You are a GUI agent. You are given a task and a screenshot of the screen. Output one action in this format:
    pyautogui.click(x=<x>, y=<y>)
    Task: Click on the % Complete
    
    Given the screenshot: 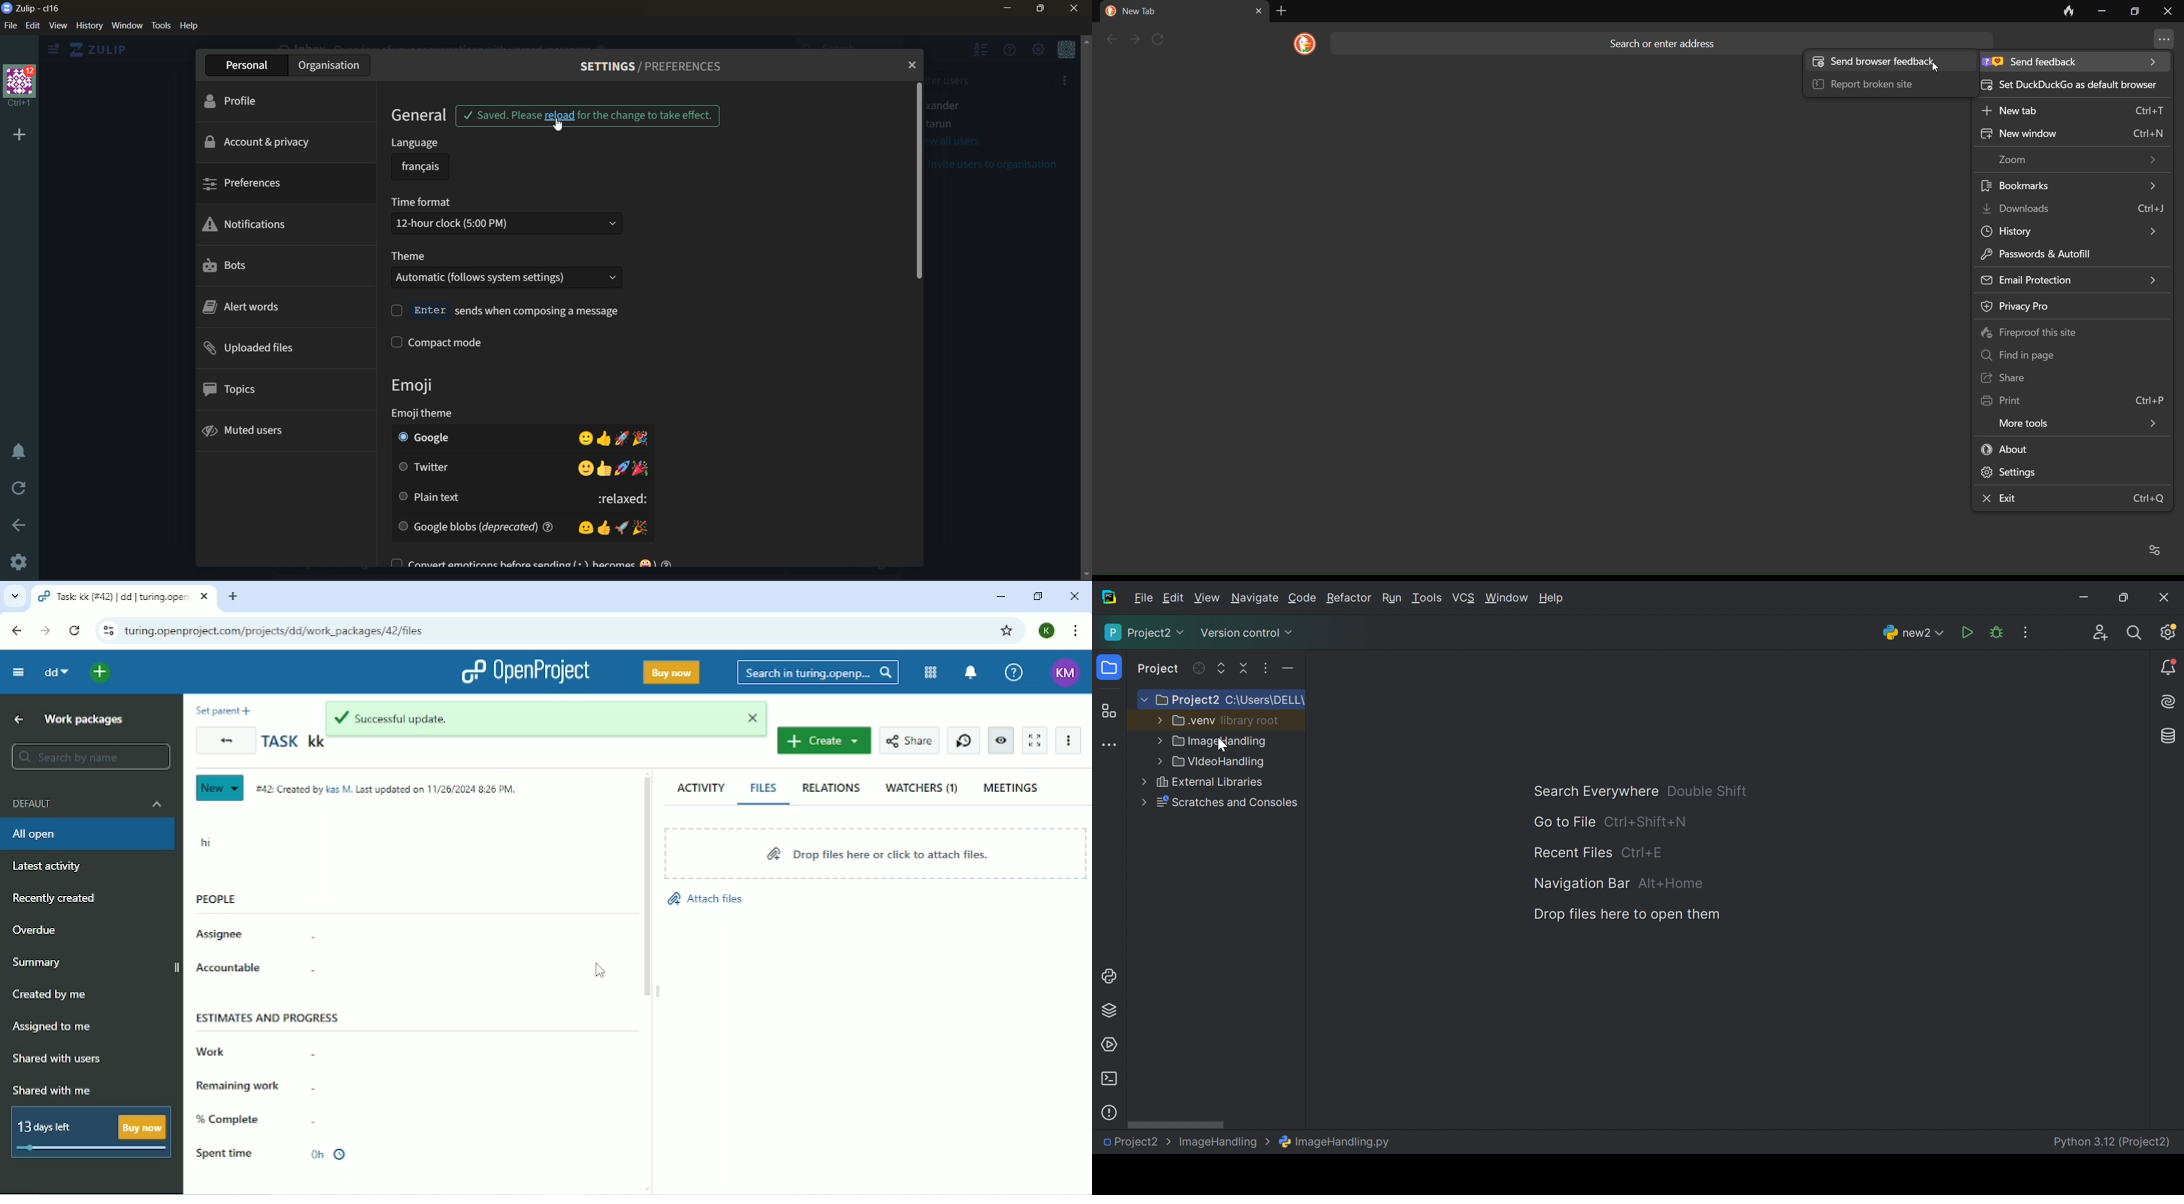 What is the action you would take?
    pyautogui.click(x=257, y=1117)
    